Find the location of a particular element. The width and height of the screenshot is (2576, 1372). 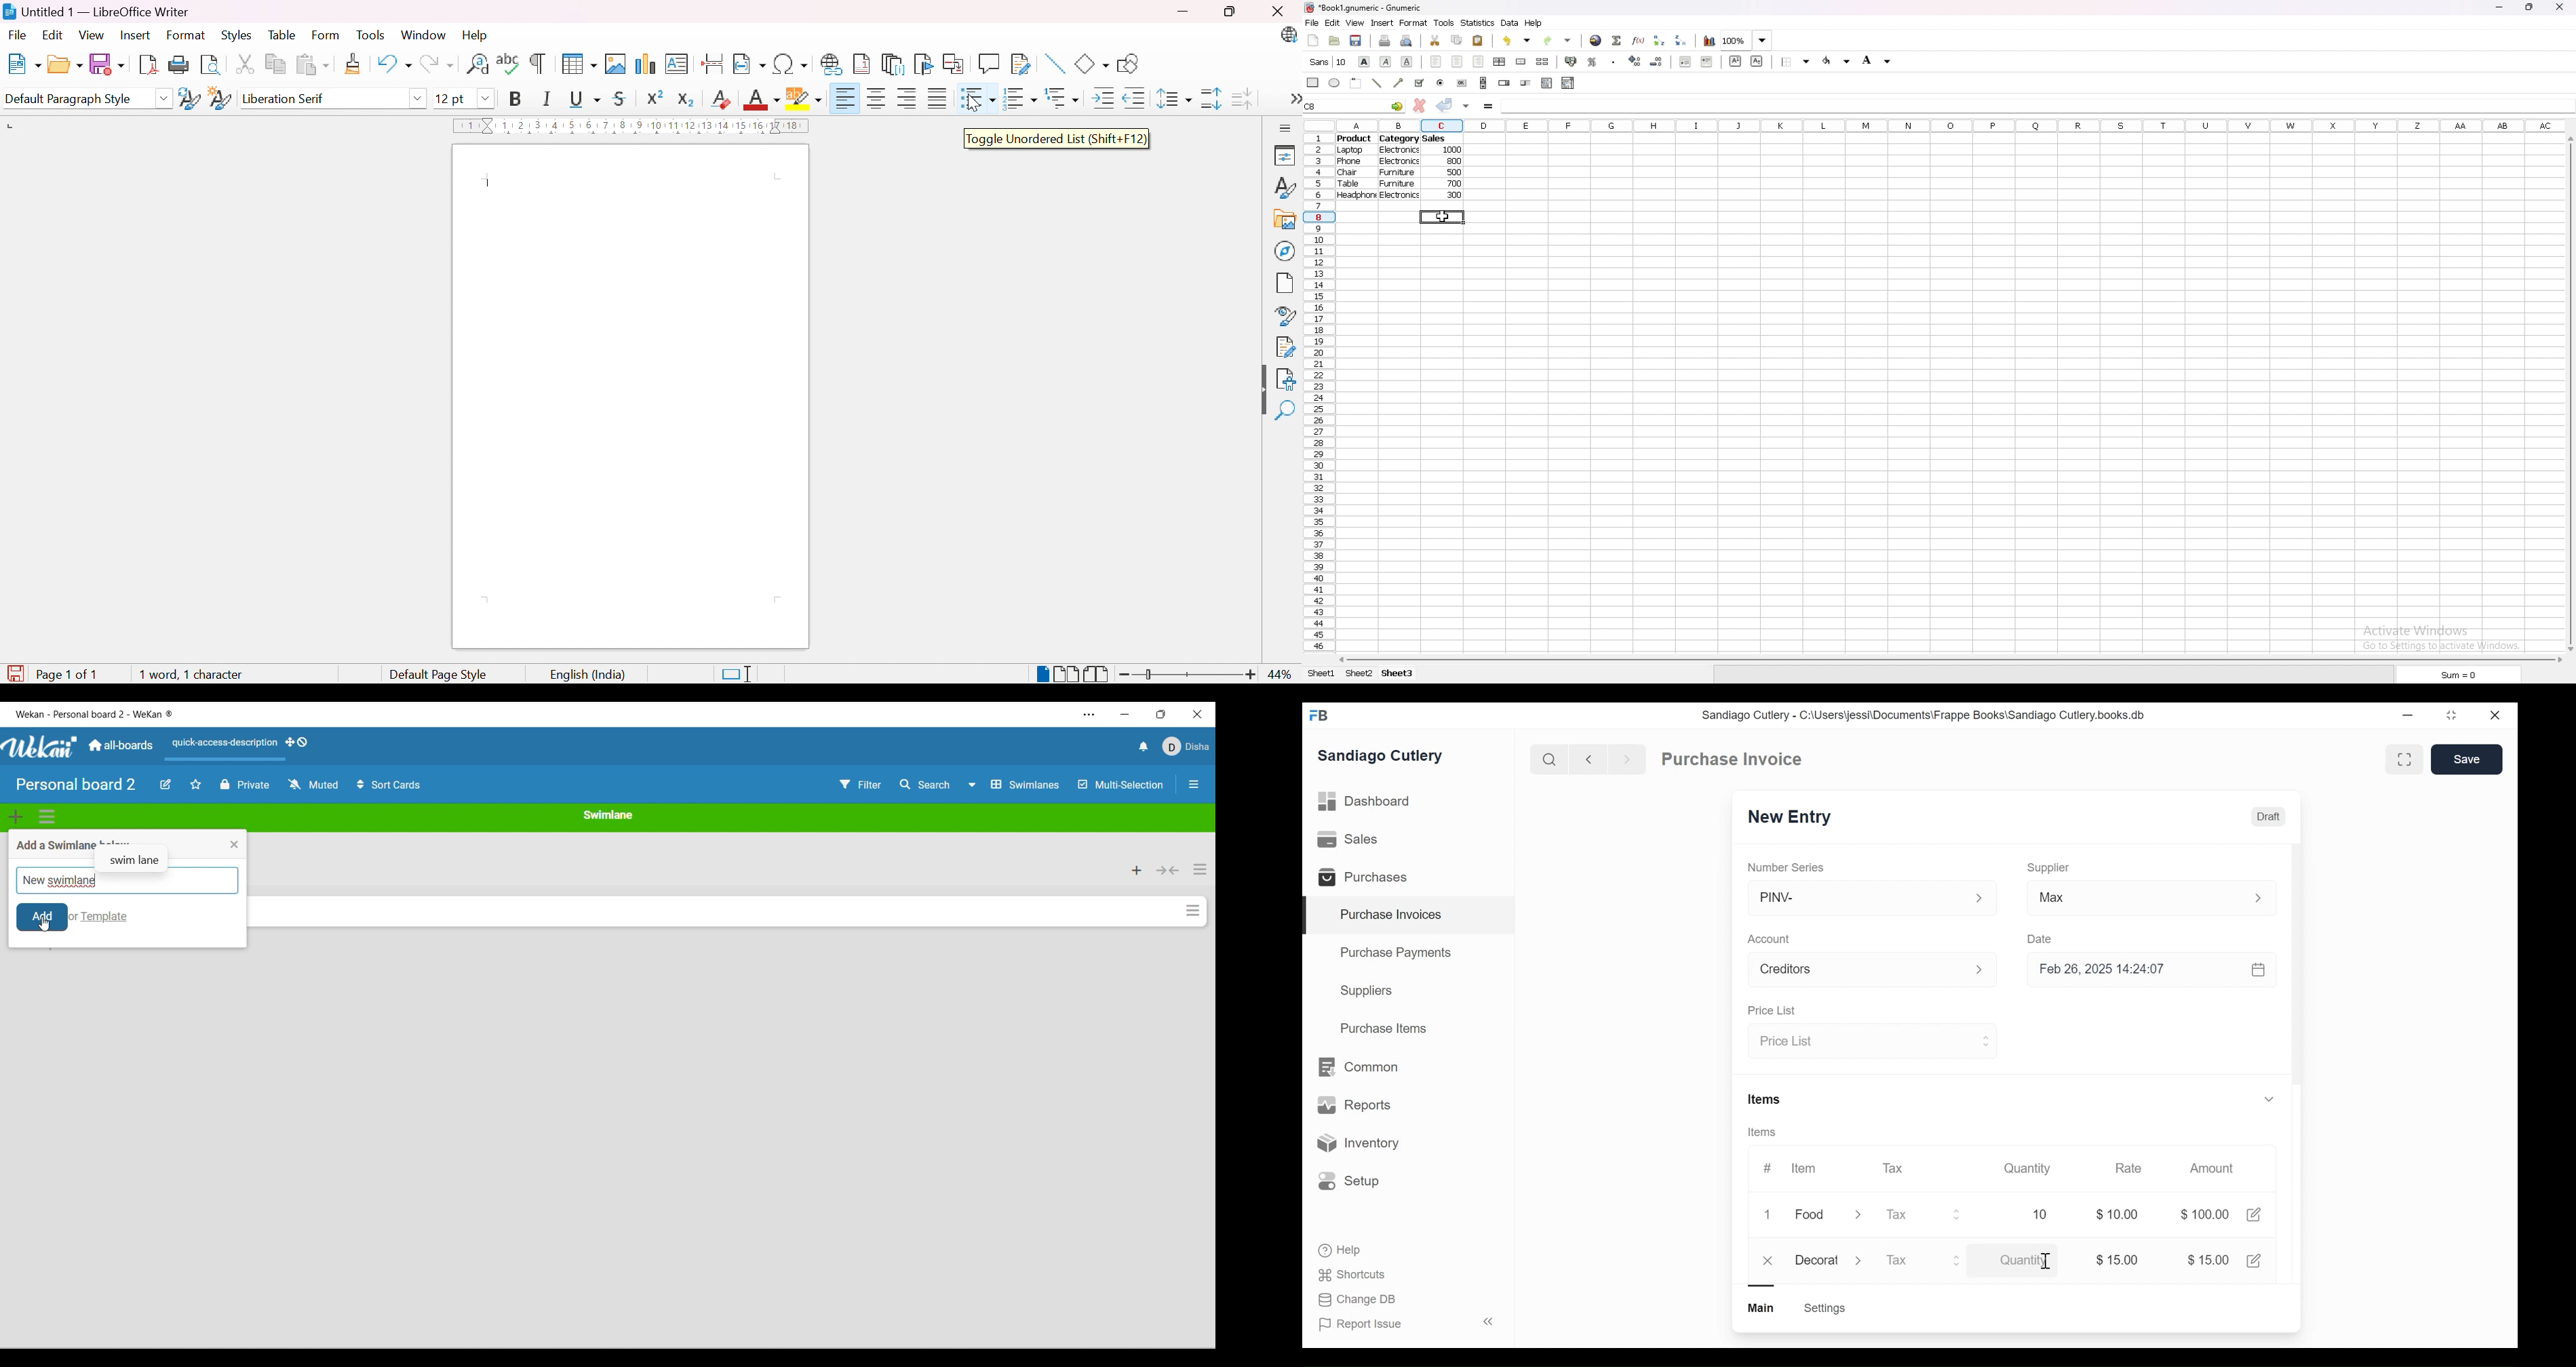

Price List is located at coordinates (1861, 1042).